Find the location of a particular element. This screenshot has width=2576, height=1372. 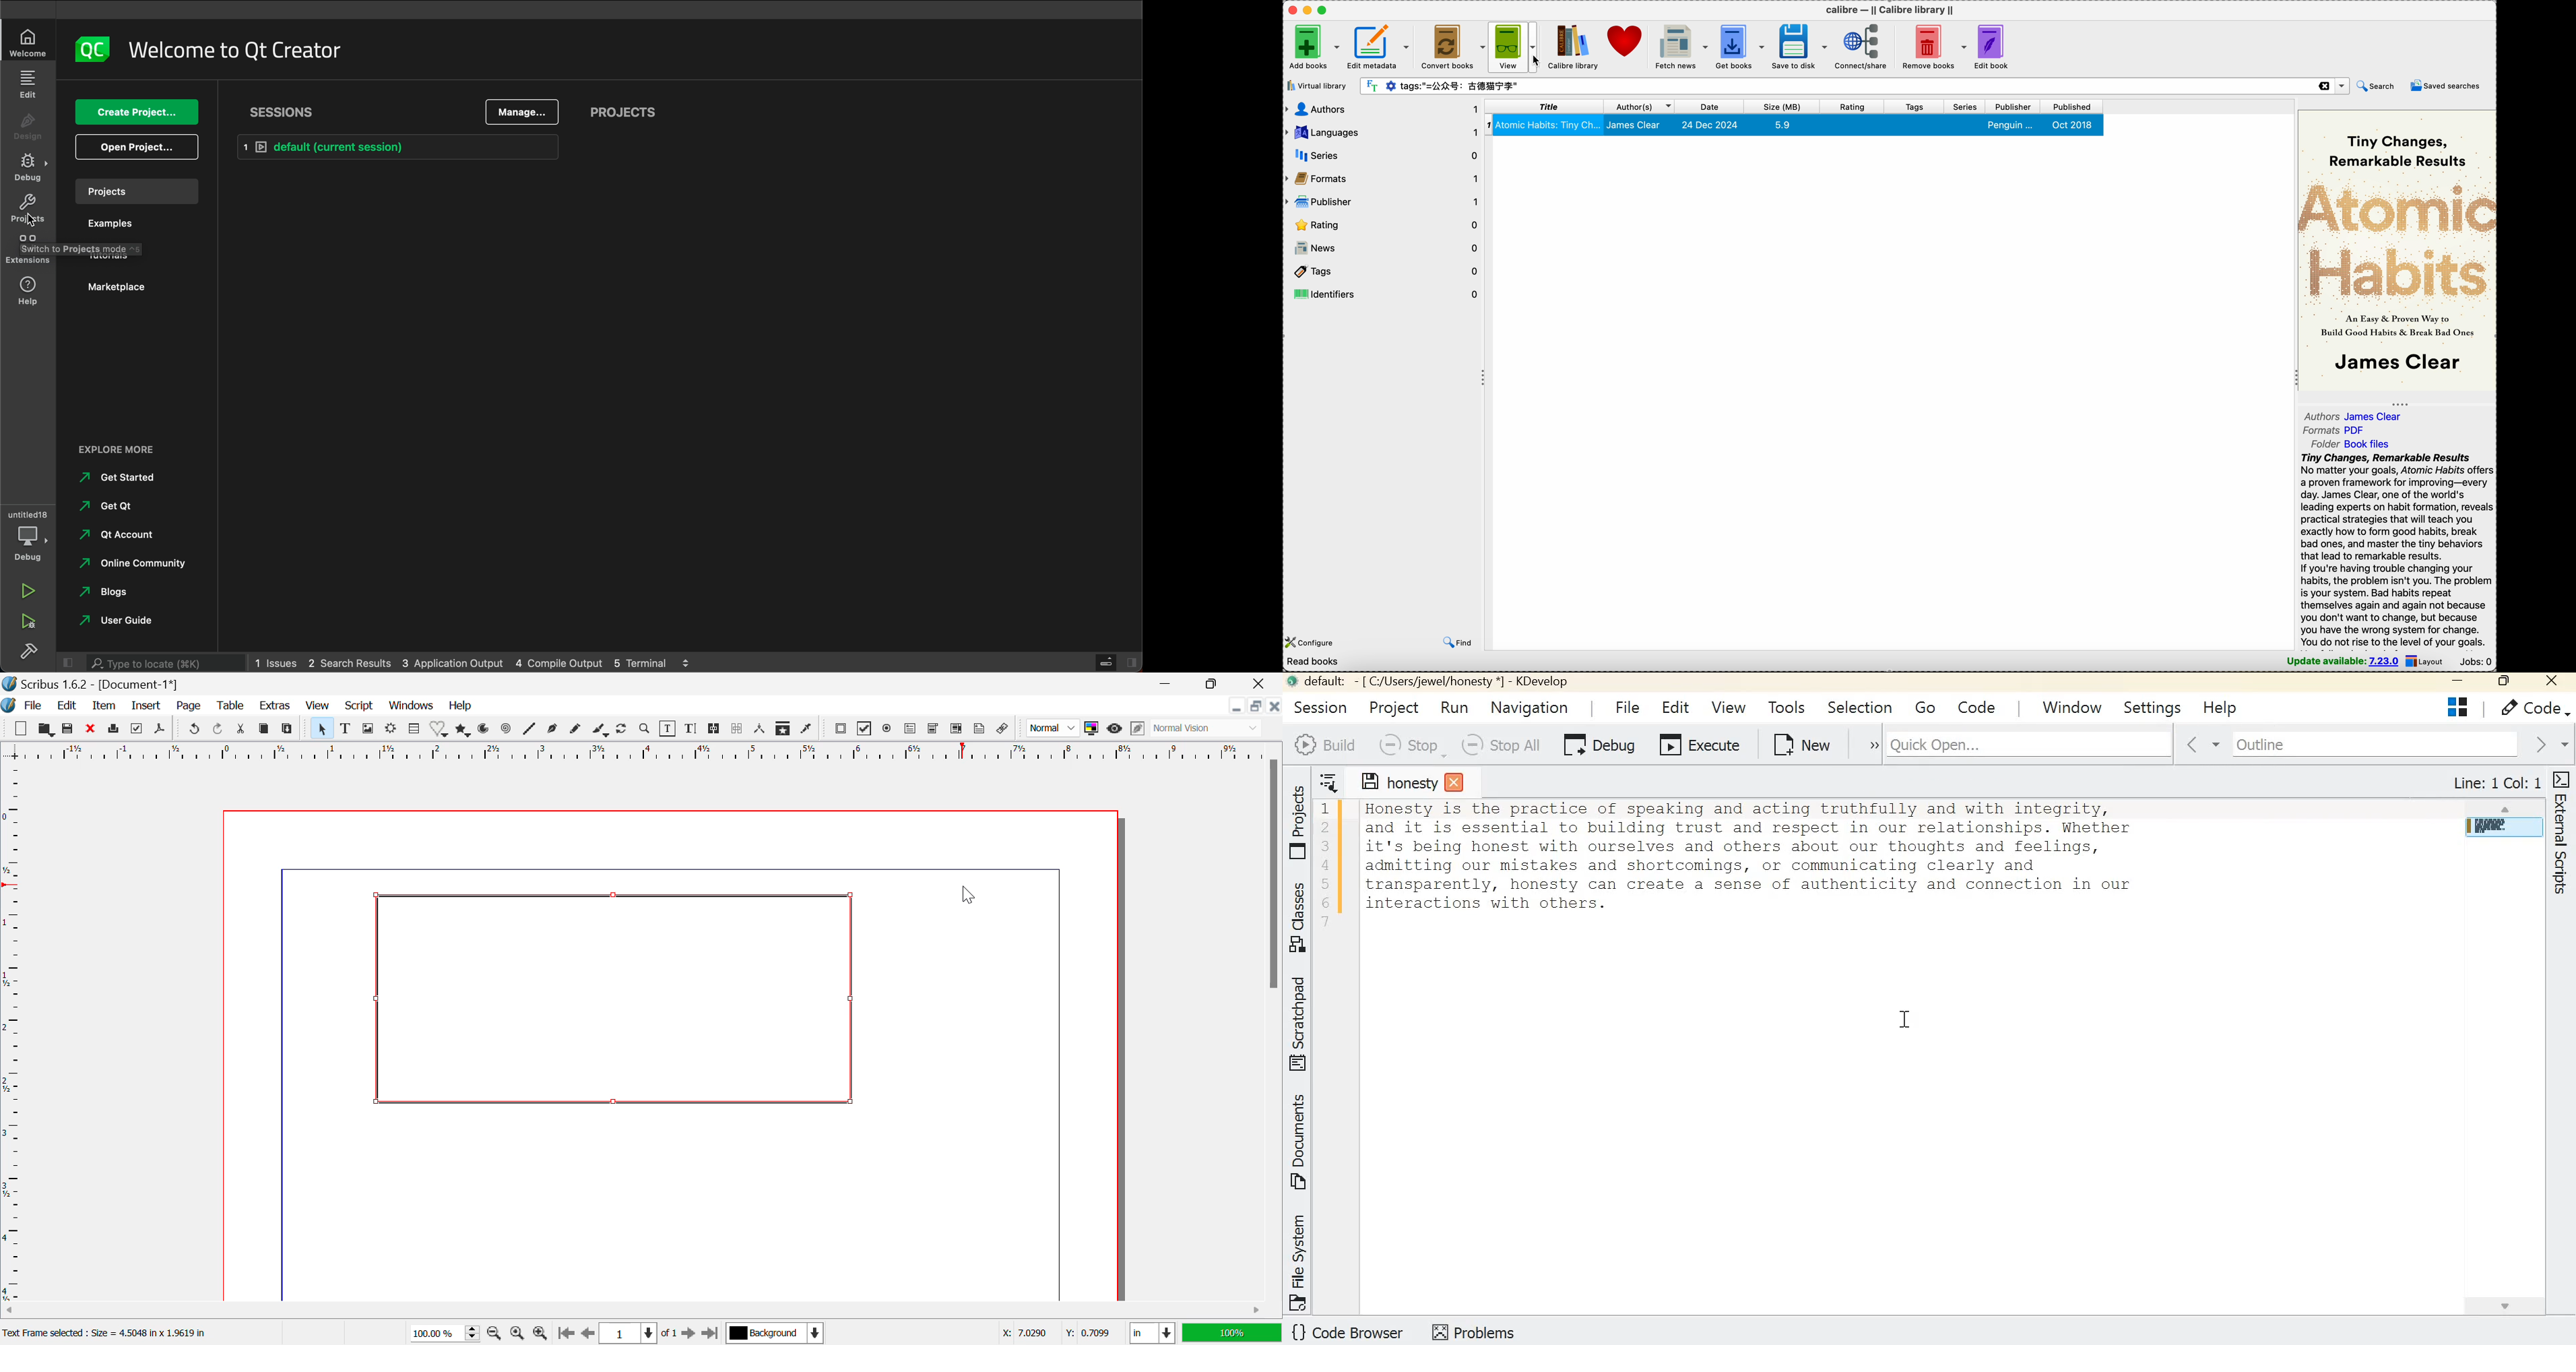

Insert is located at coordinates (148, 706).